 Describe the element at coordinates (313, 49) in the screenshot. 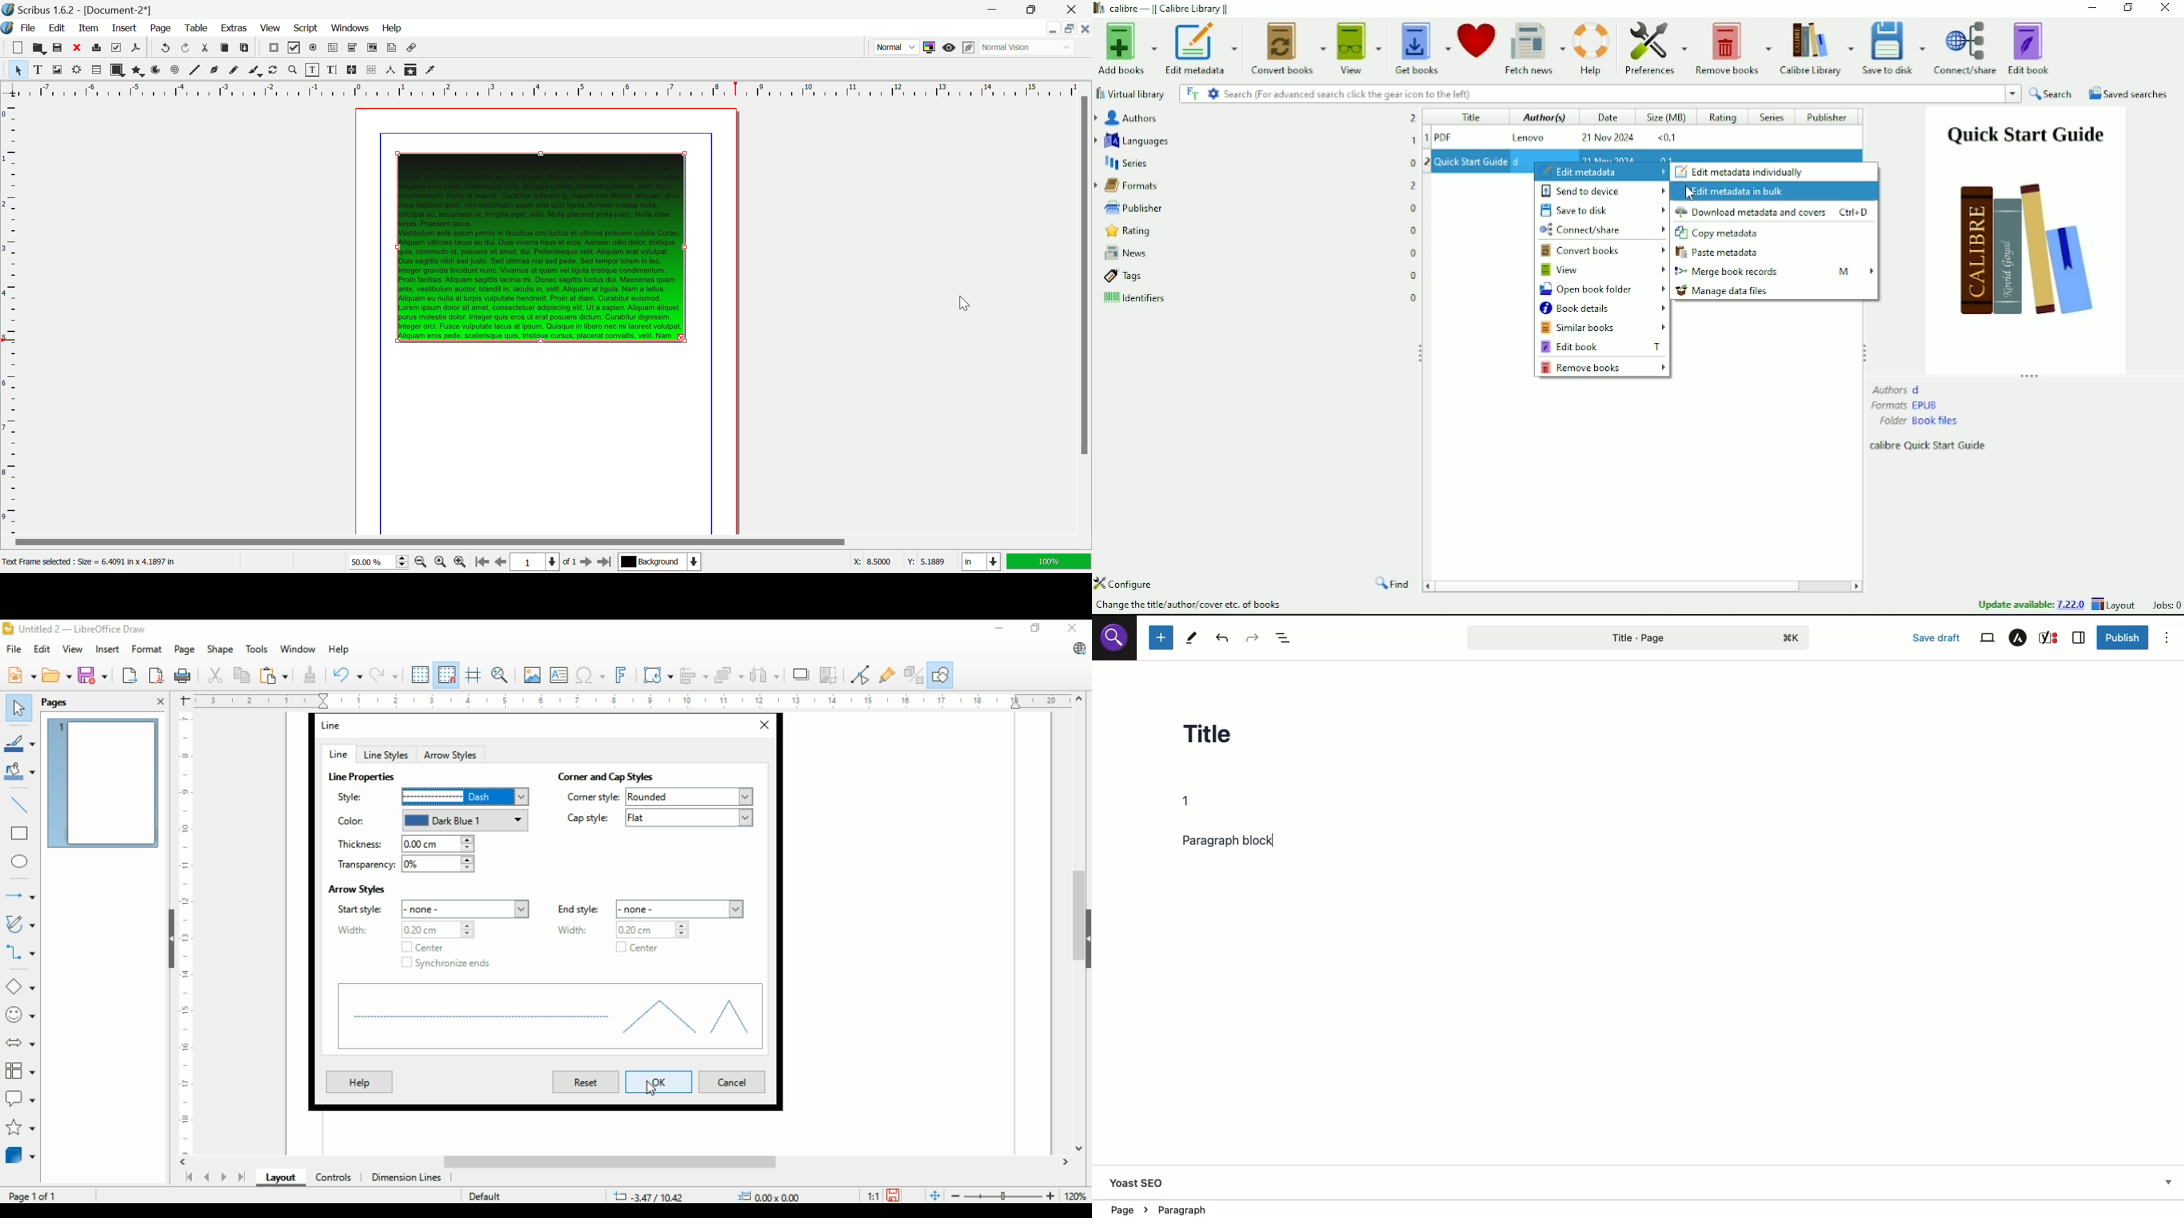

I see `Pdf Radio Button` at that location.